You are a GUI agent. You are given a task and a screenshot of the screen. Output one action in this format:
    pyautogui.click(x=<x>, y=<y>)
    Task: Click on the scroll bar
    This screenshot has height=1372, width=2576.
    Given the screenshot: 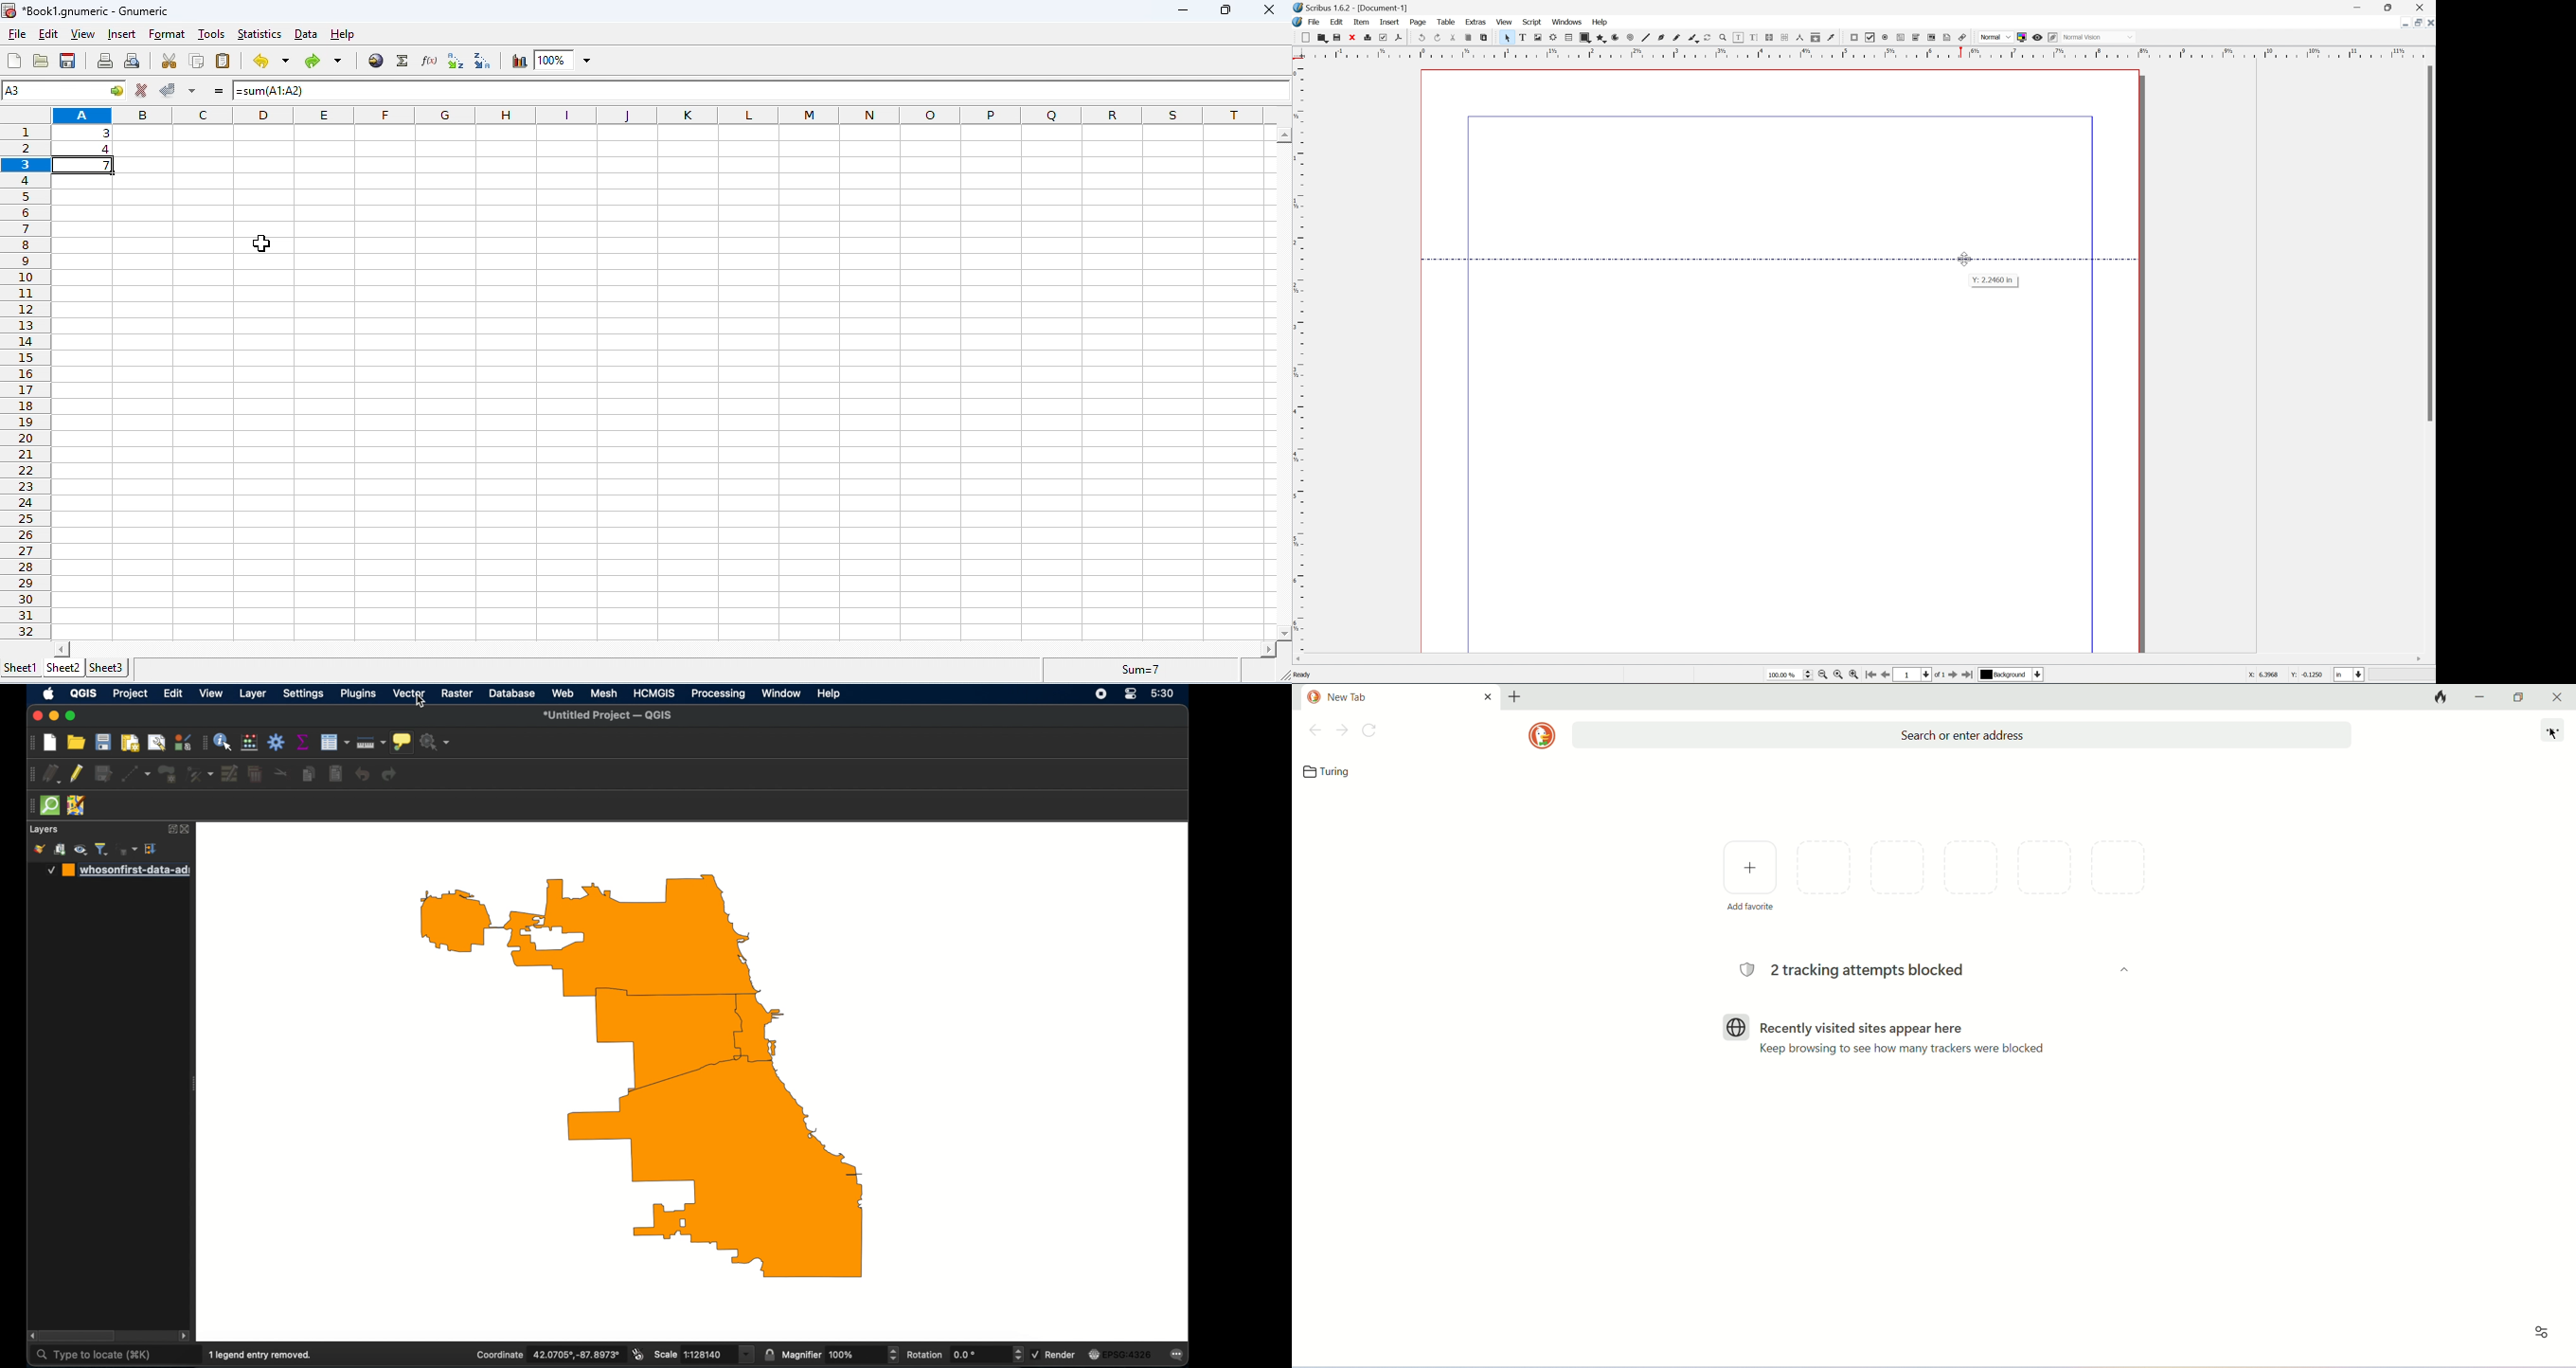 What is the action you would take?
    pyautogui.click(x=2429, y=243)
    